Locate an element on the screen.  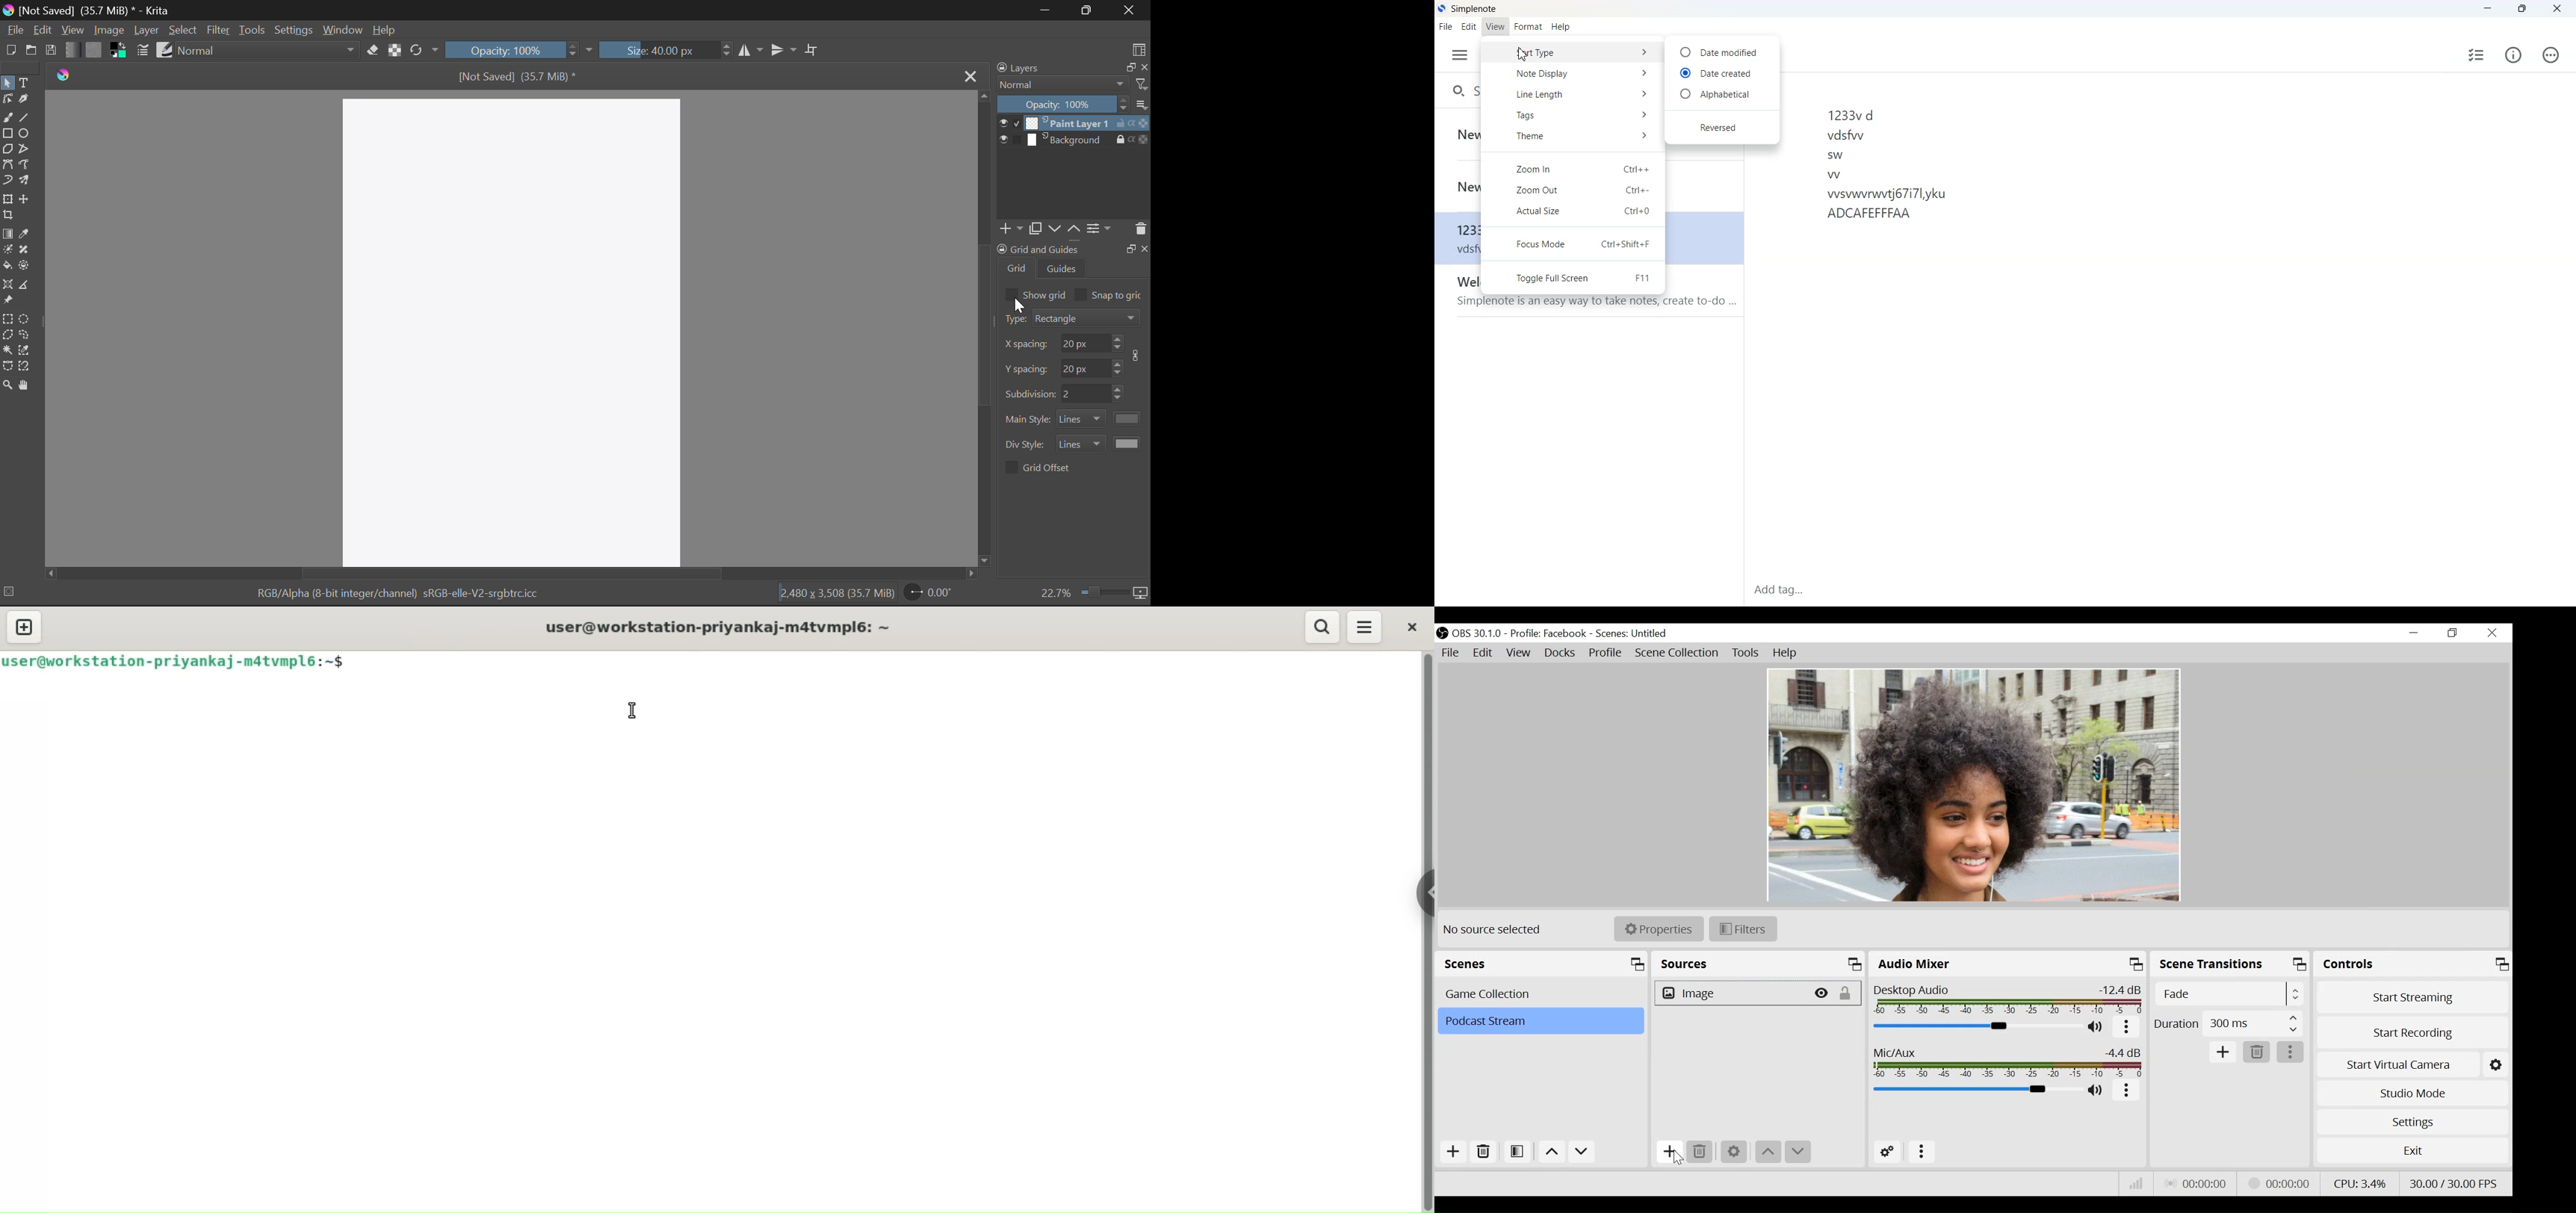
Move up is located at coordinates (1554, 1153).